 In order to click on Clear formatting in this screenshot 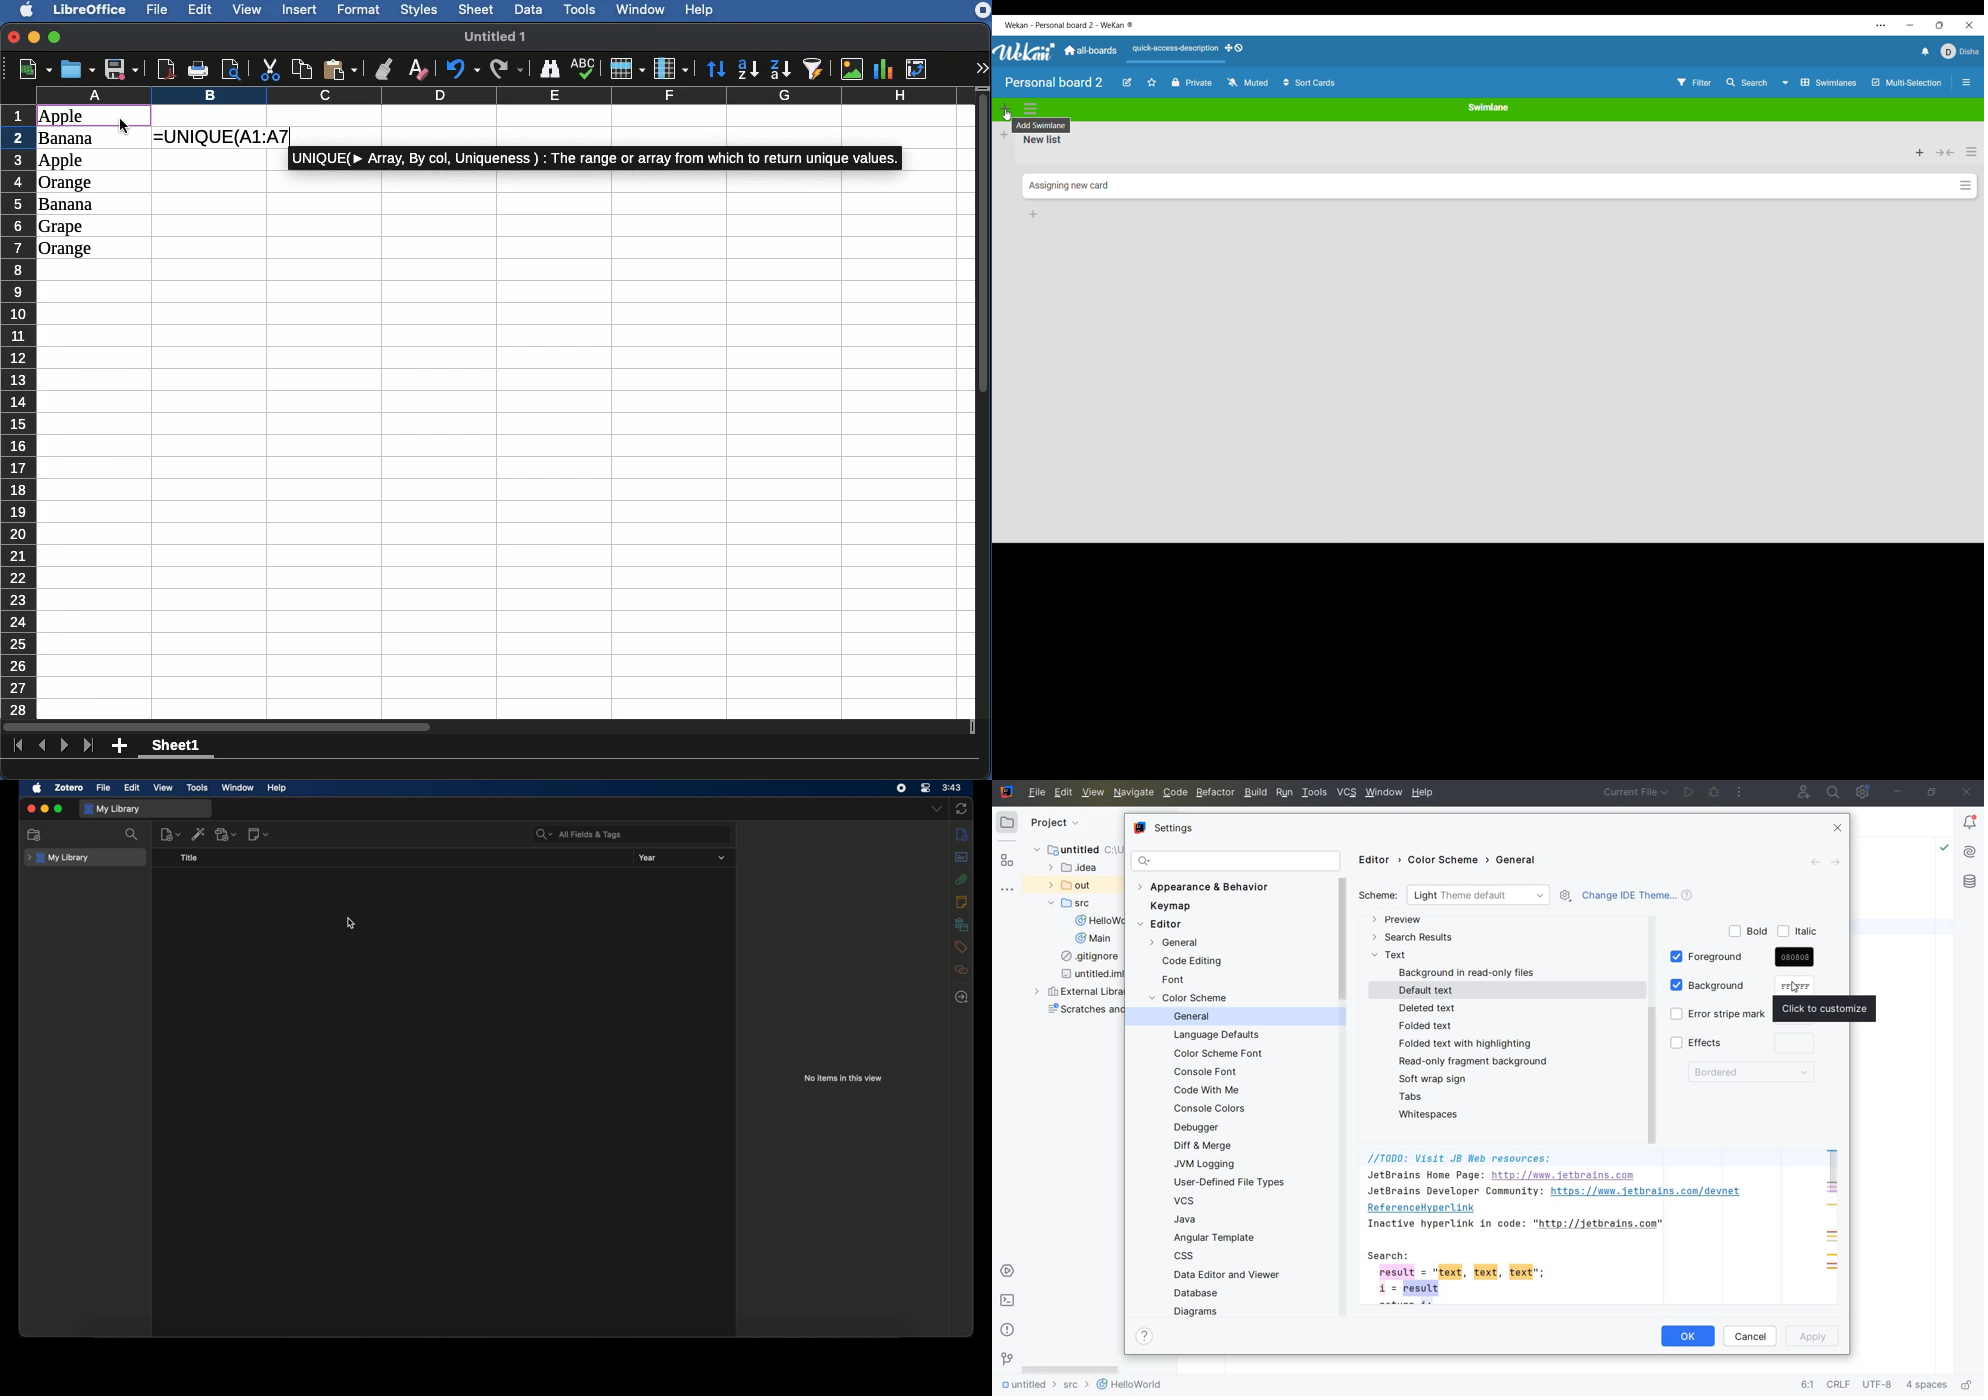, I will do `click(420, 68)`.